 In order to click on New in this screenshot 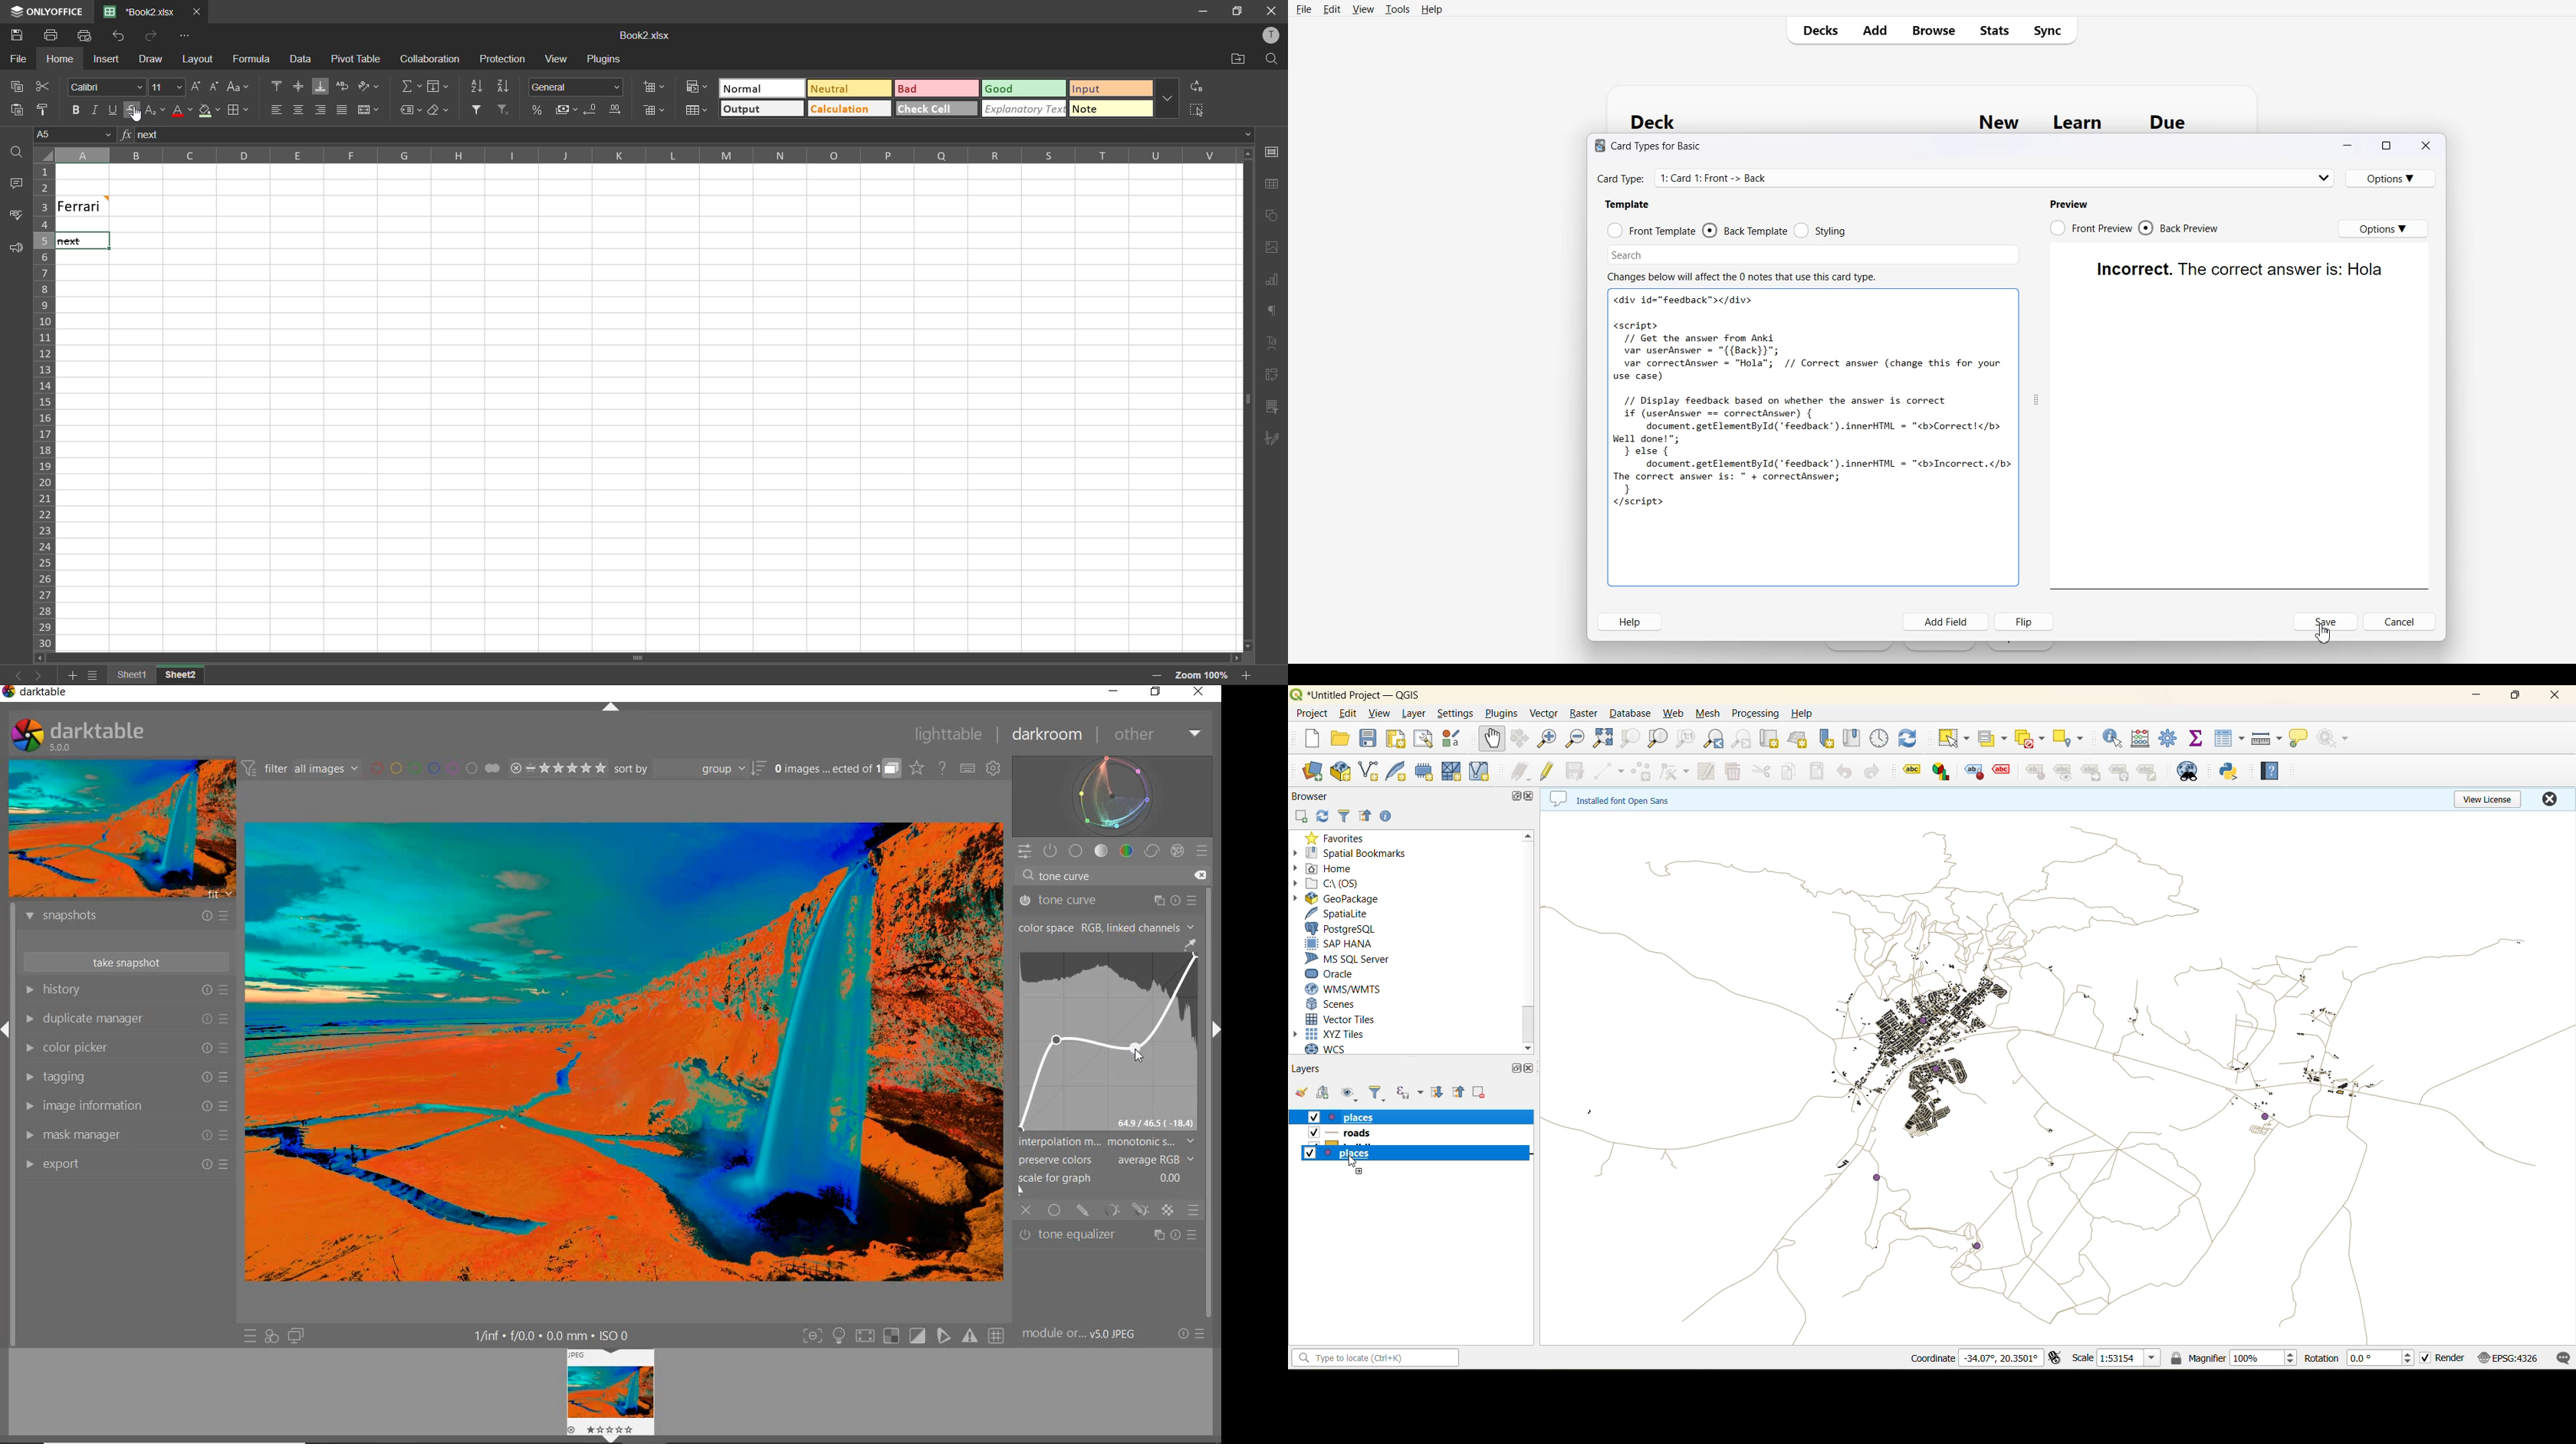, I will do `click(1999, 122)`.